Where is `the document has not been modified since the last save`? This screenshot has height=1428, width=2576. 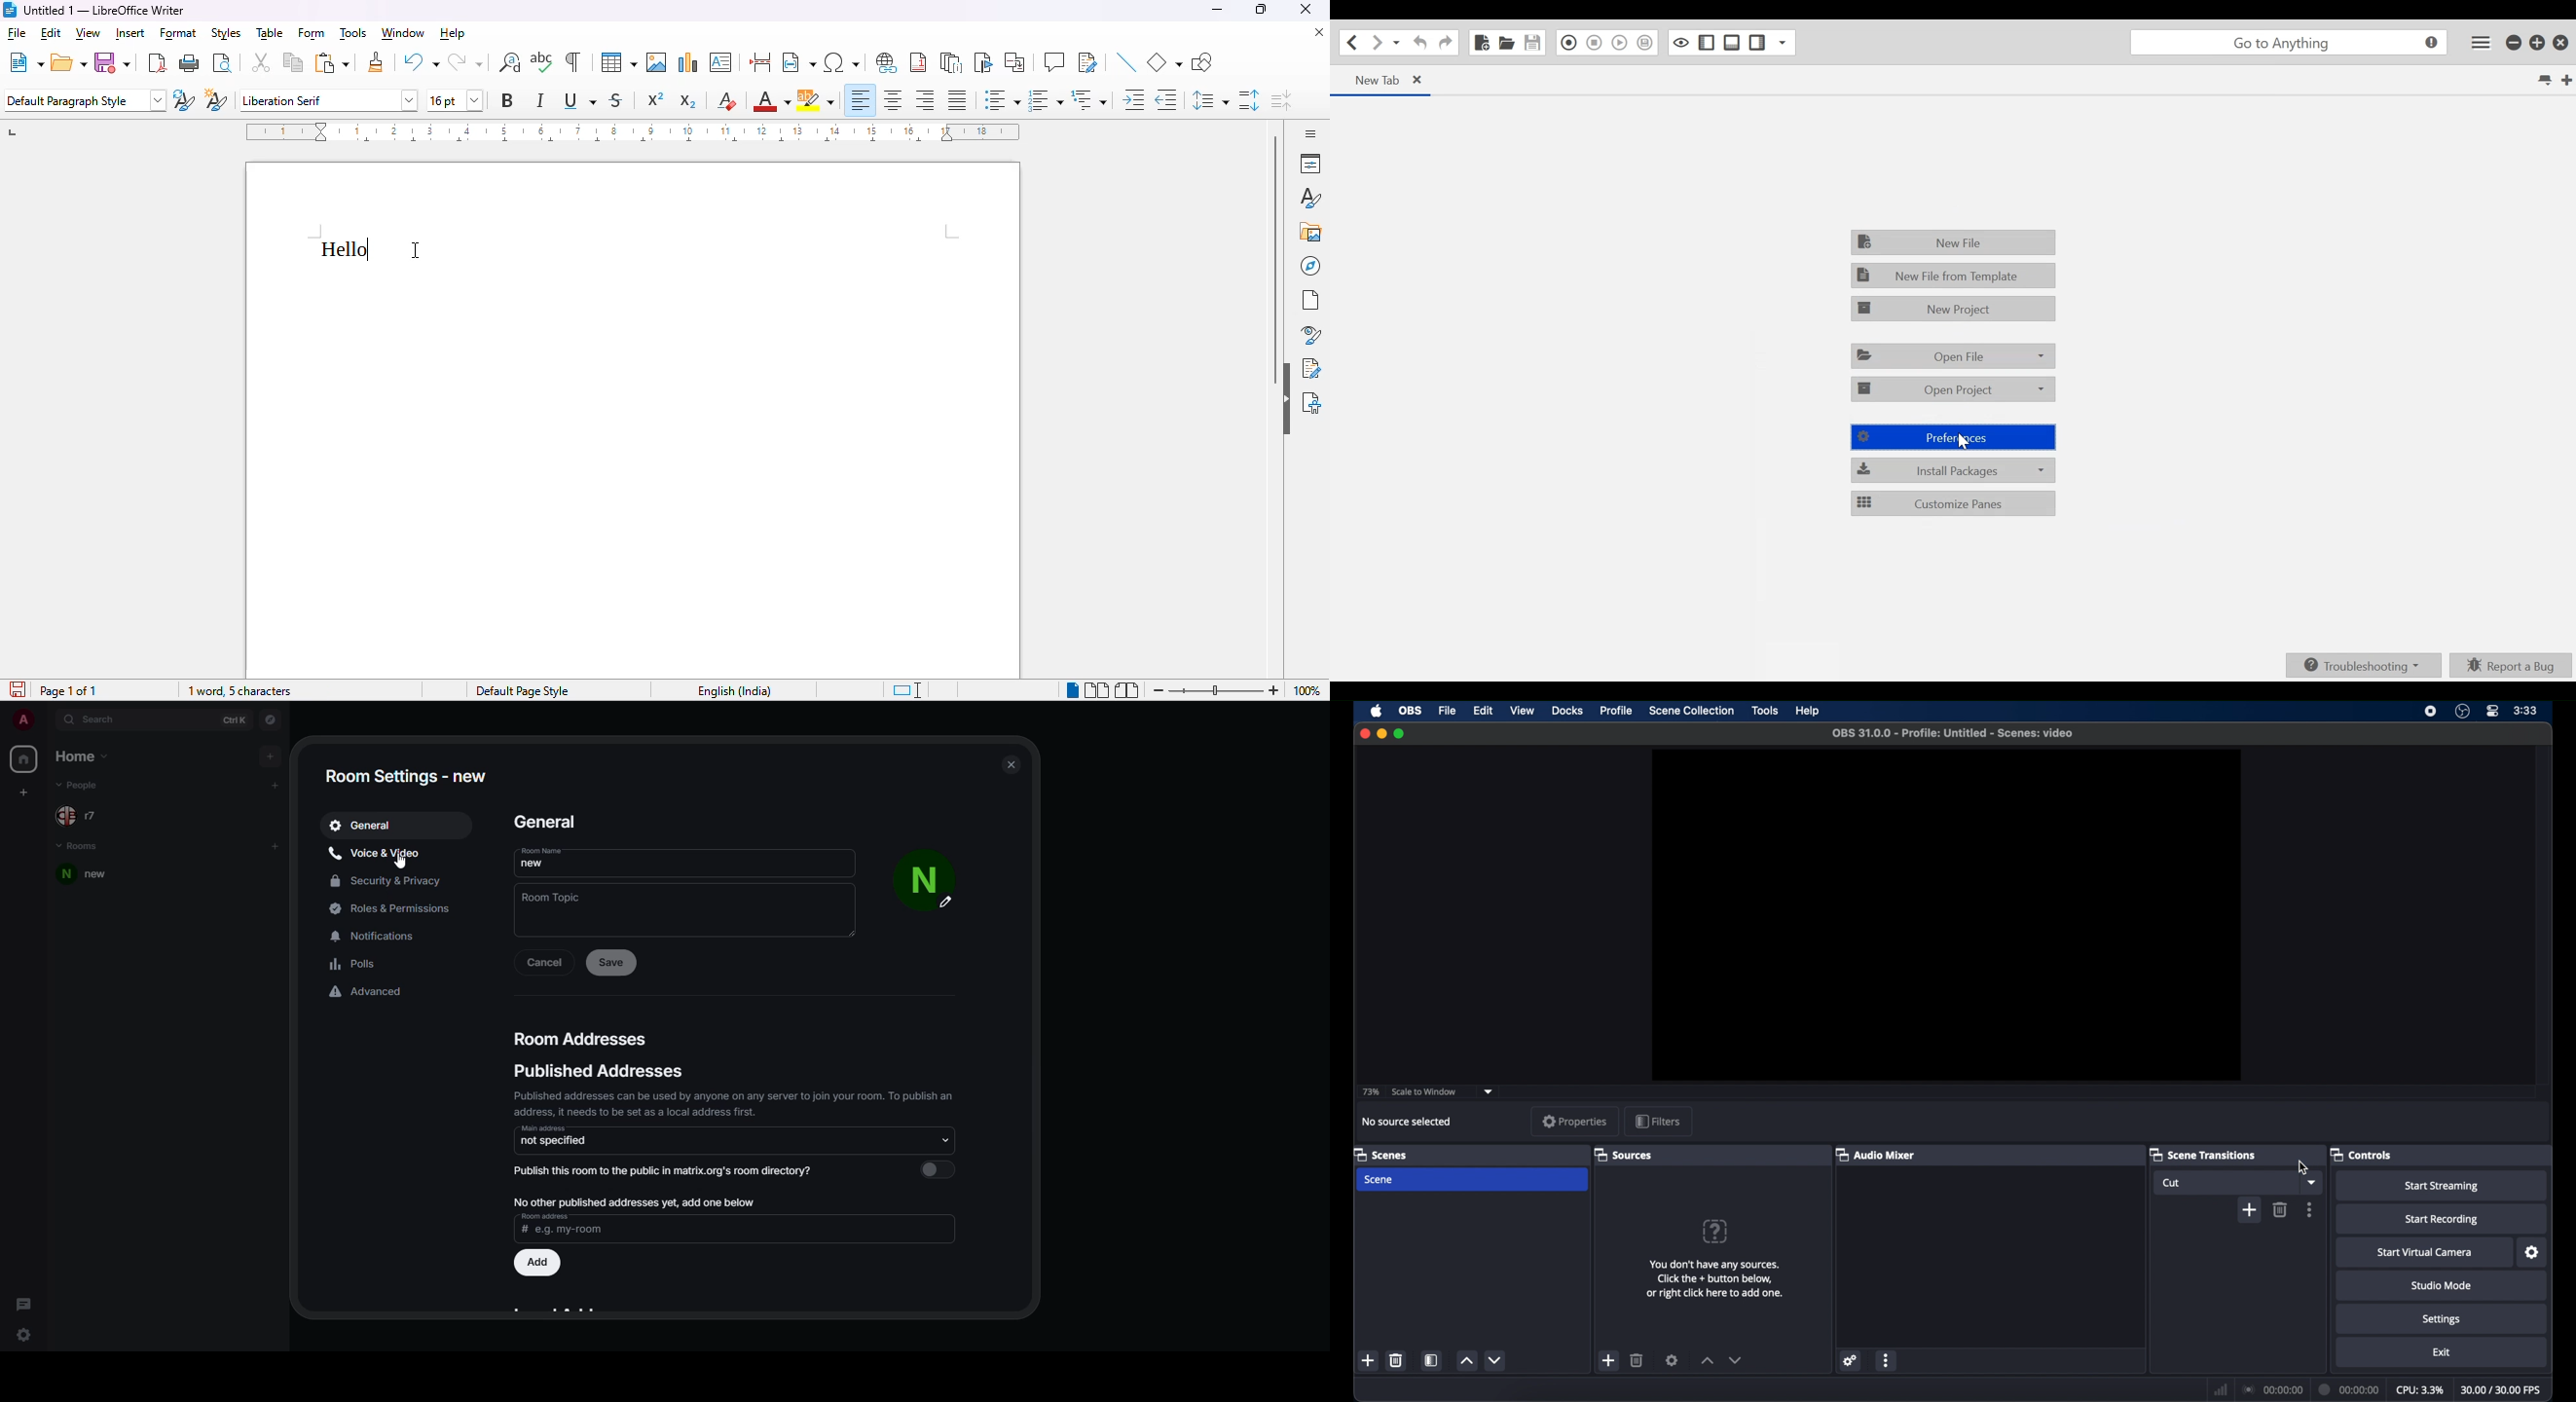 the document has not been modified since the last save is located at coordinates (16, 689).